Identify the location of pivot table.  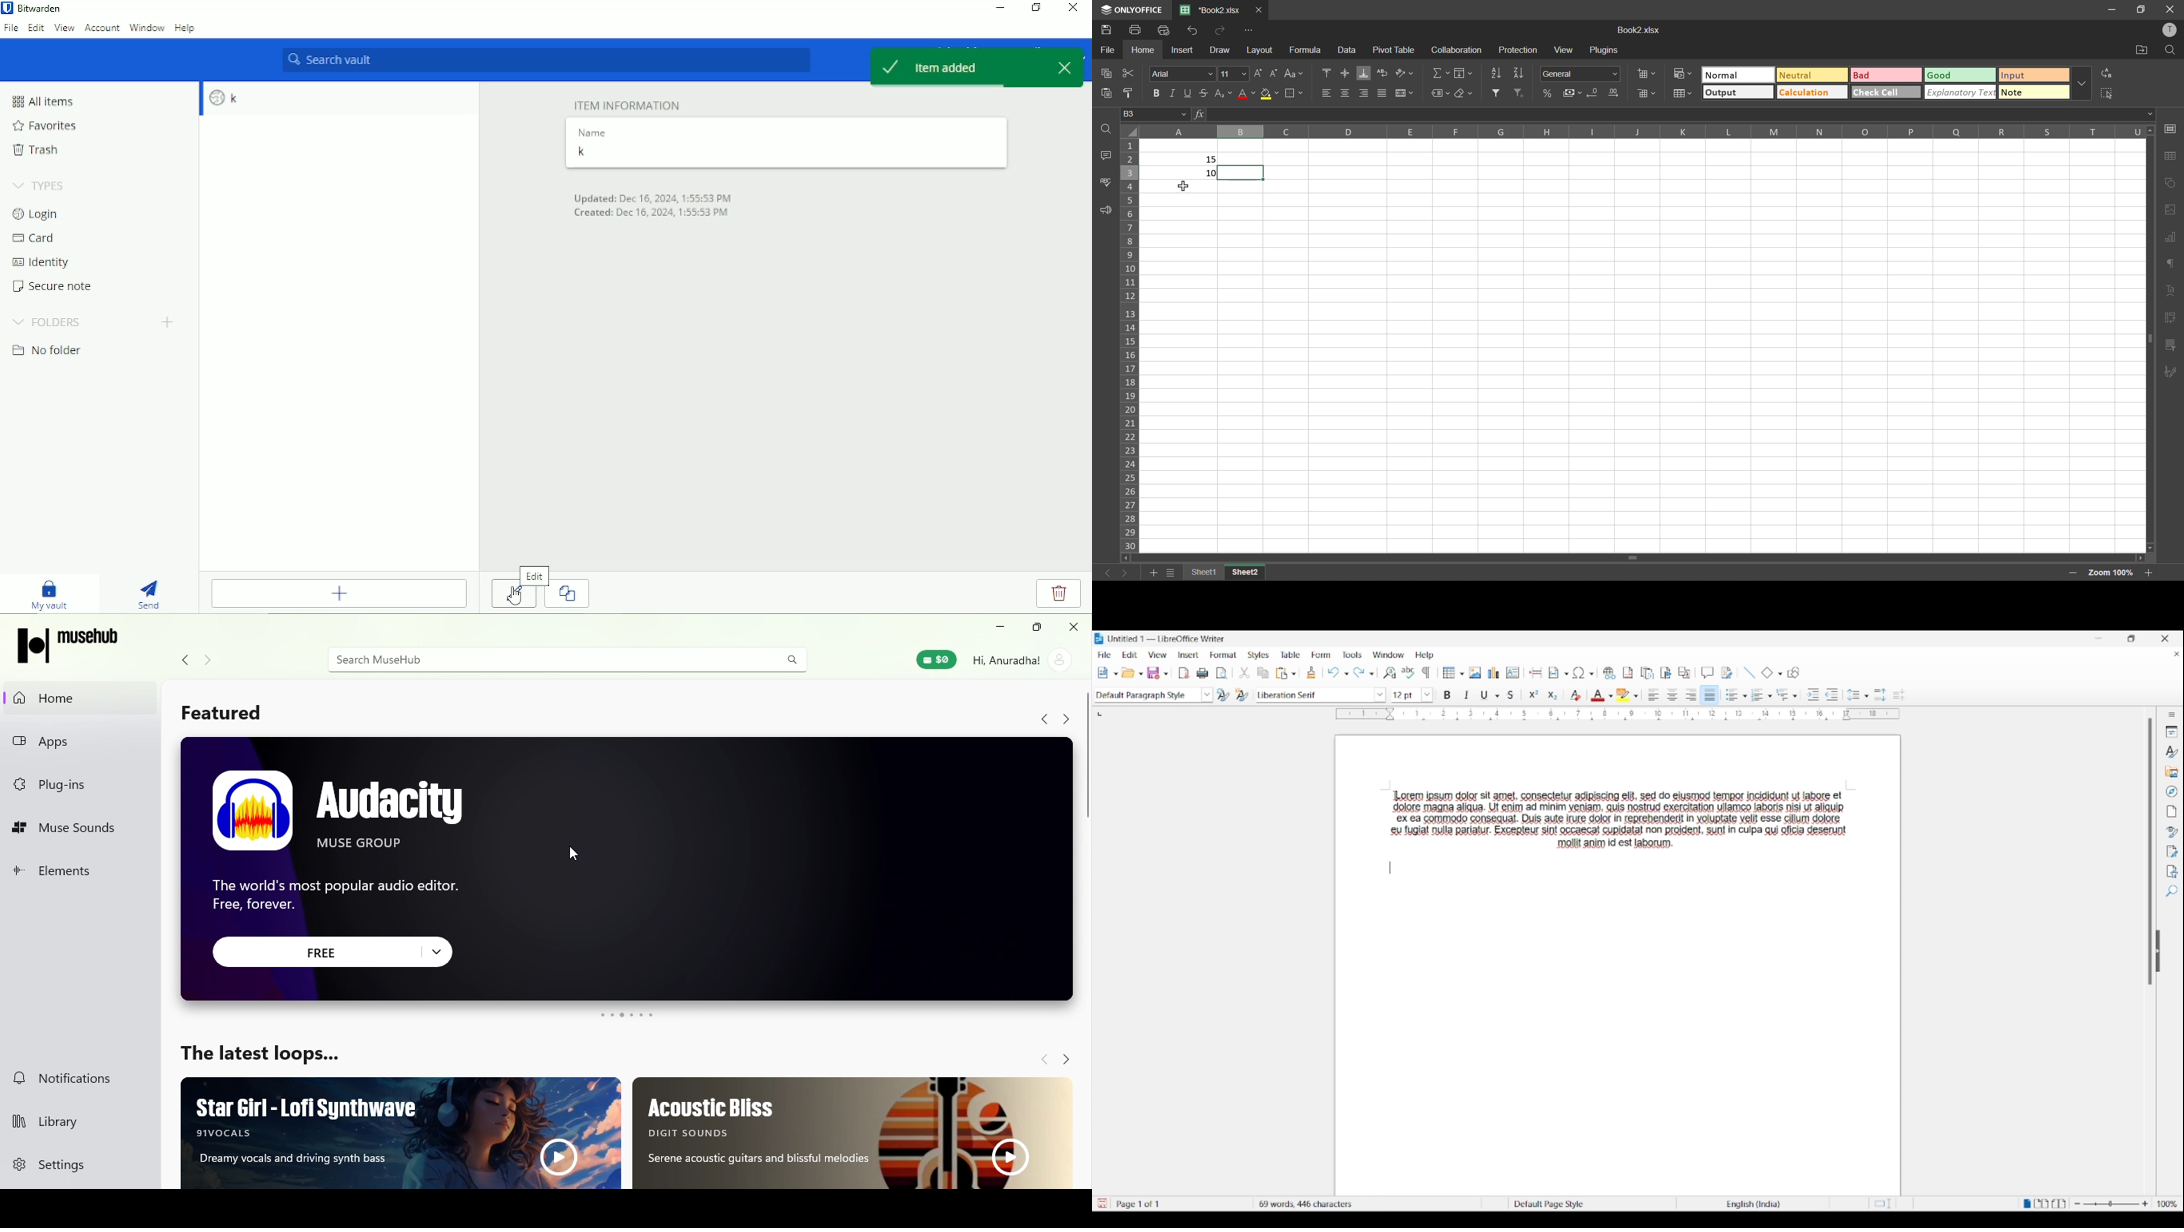
(2171, 319).